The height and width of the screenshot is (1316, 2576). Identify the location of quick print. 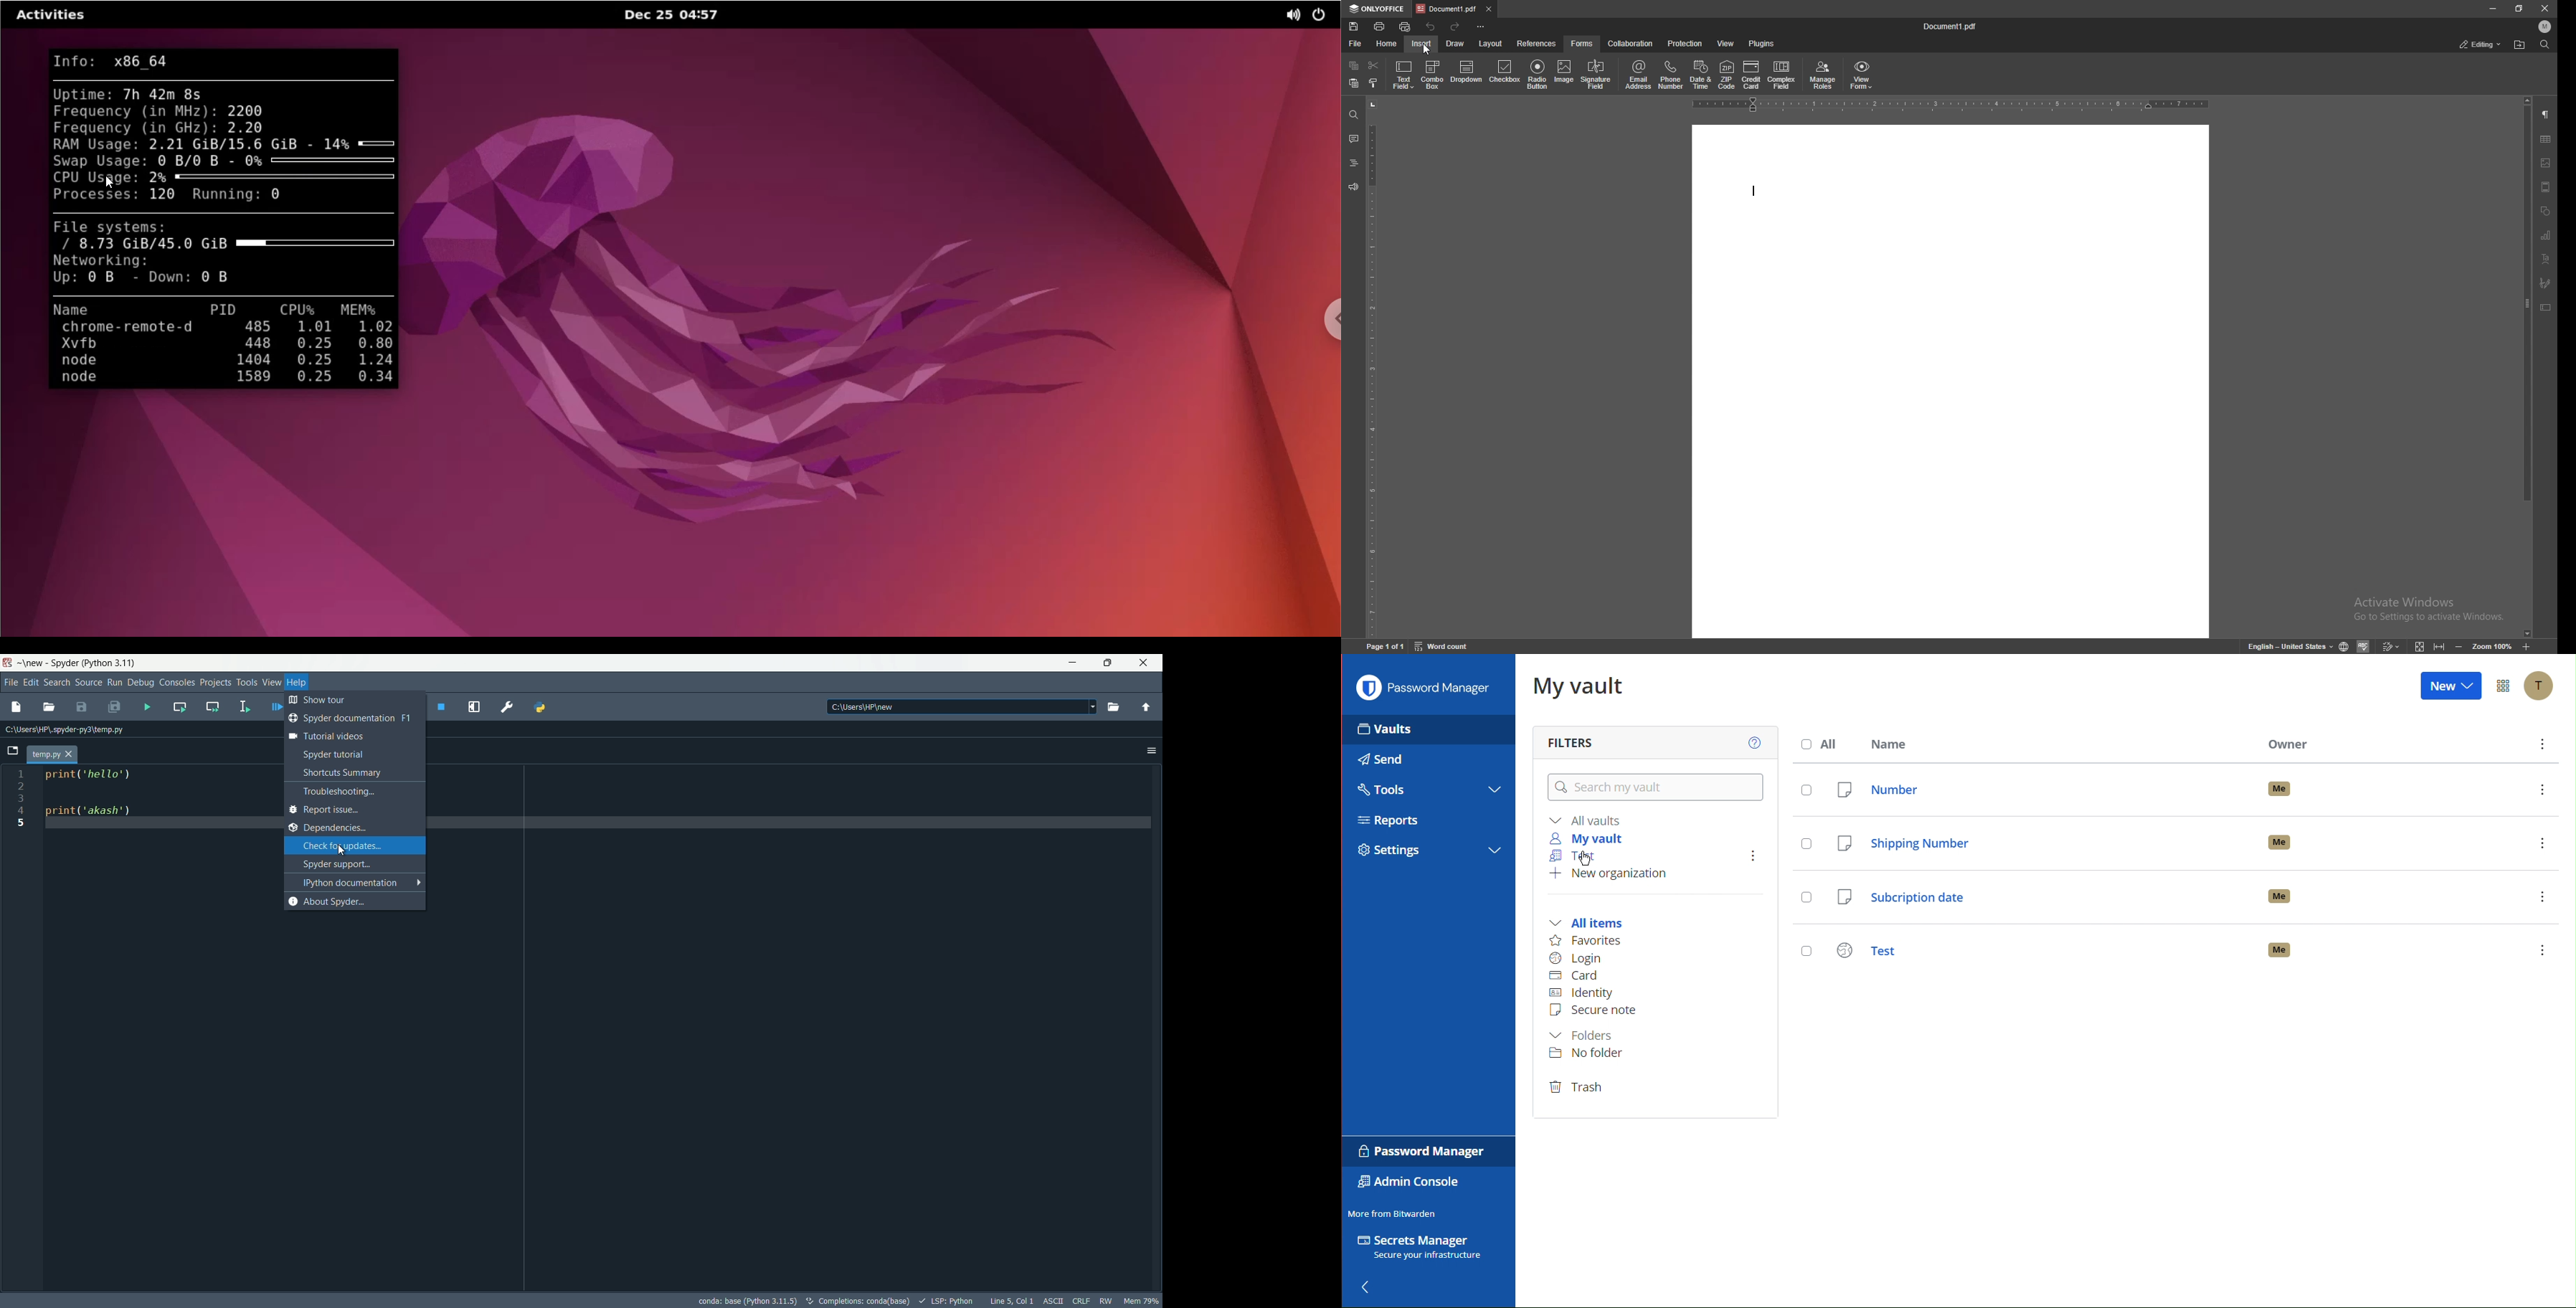
(1405, 27).